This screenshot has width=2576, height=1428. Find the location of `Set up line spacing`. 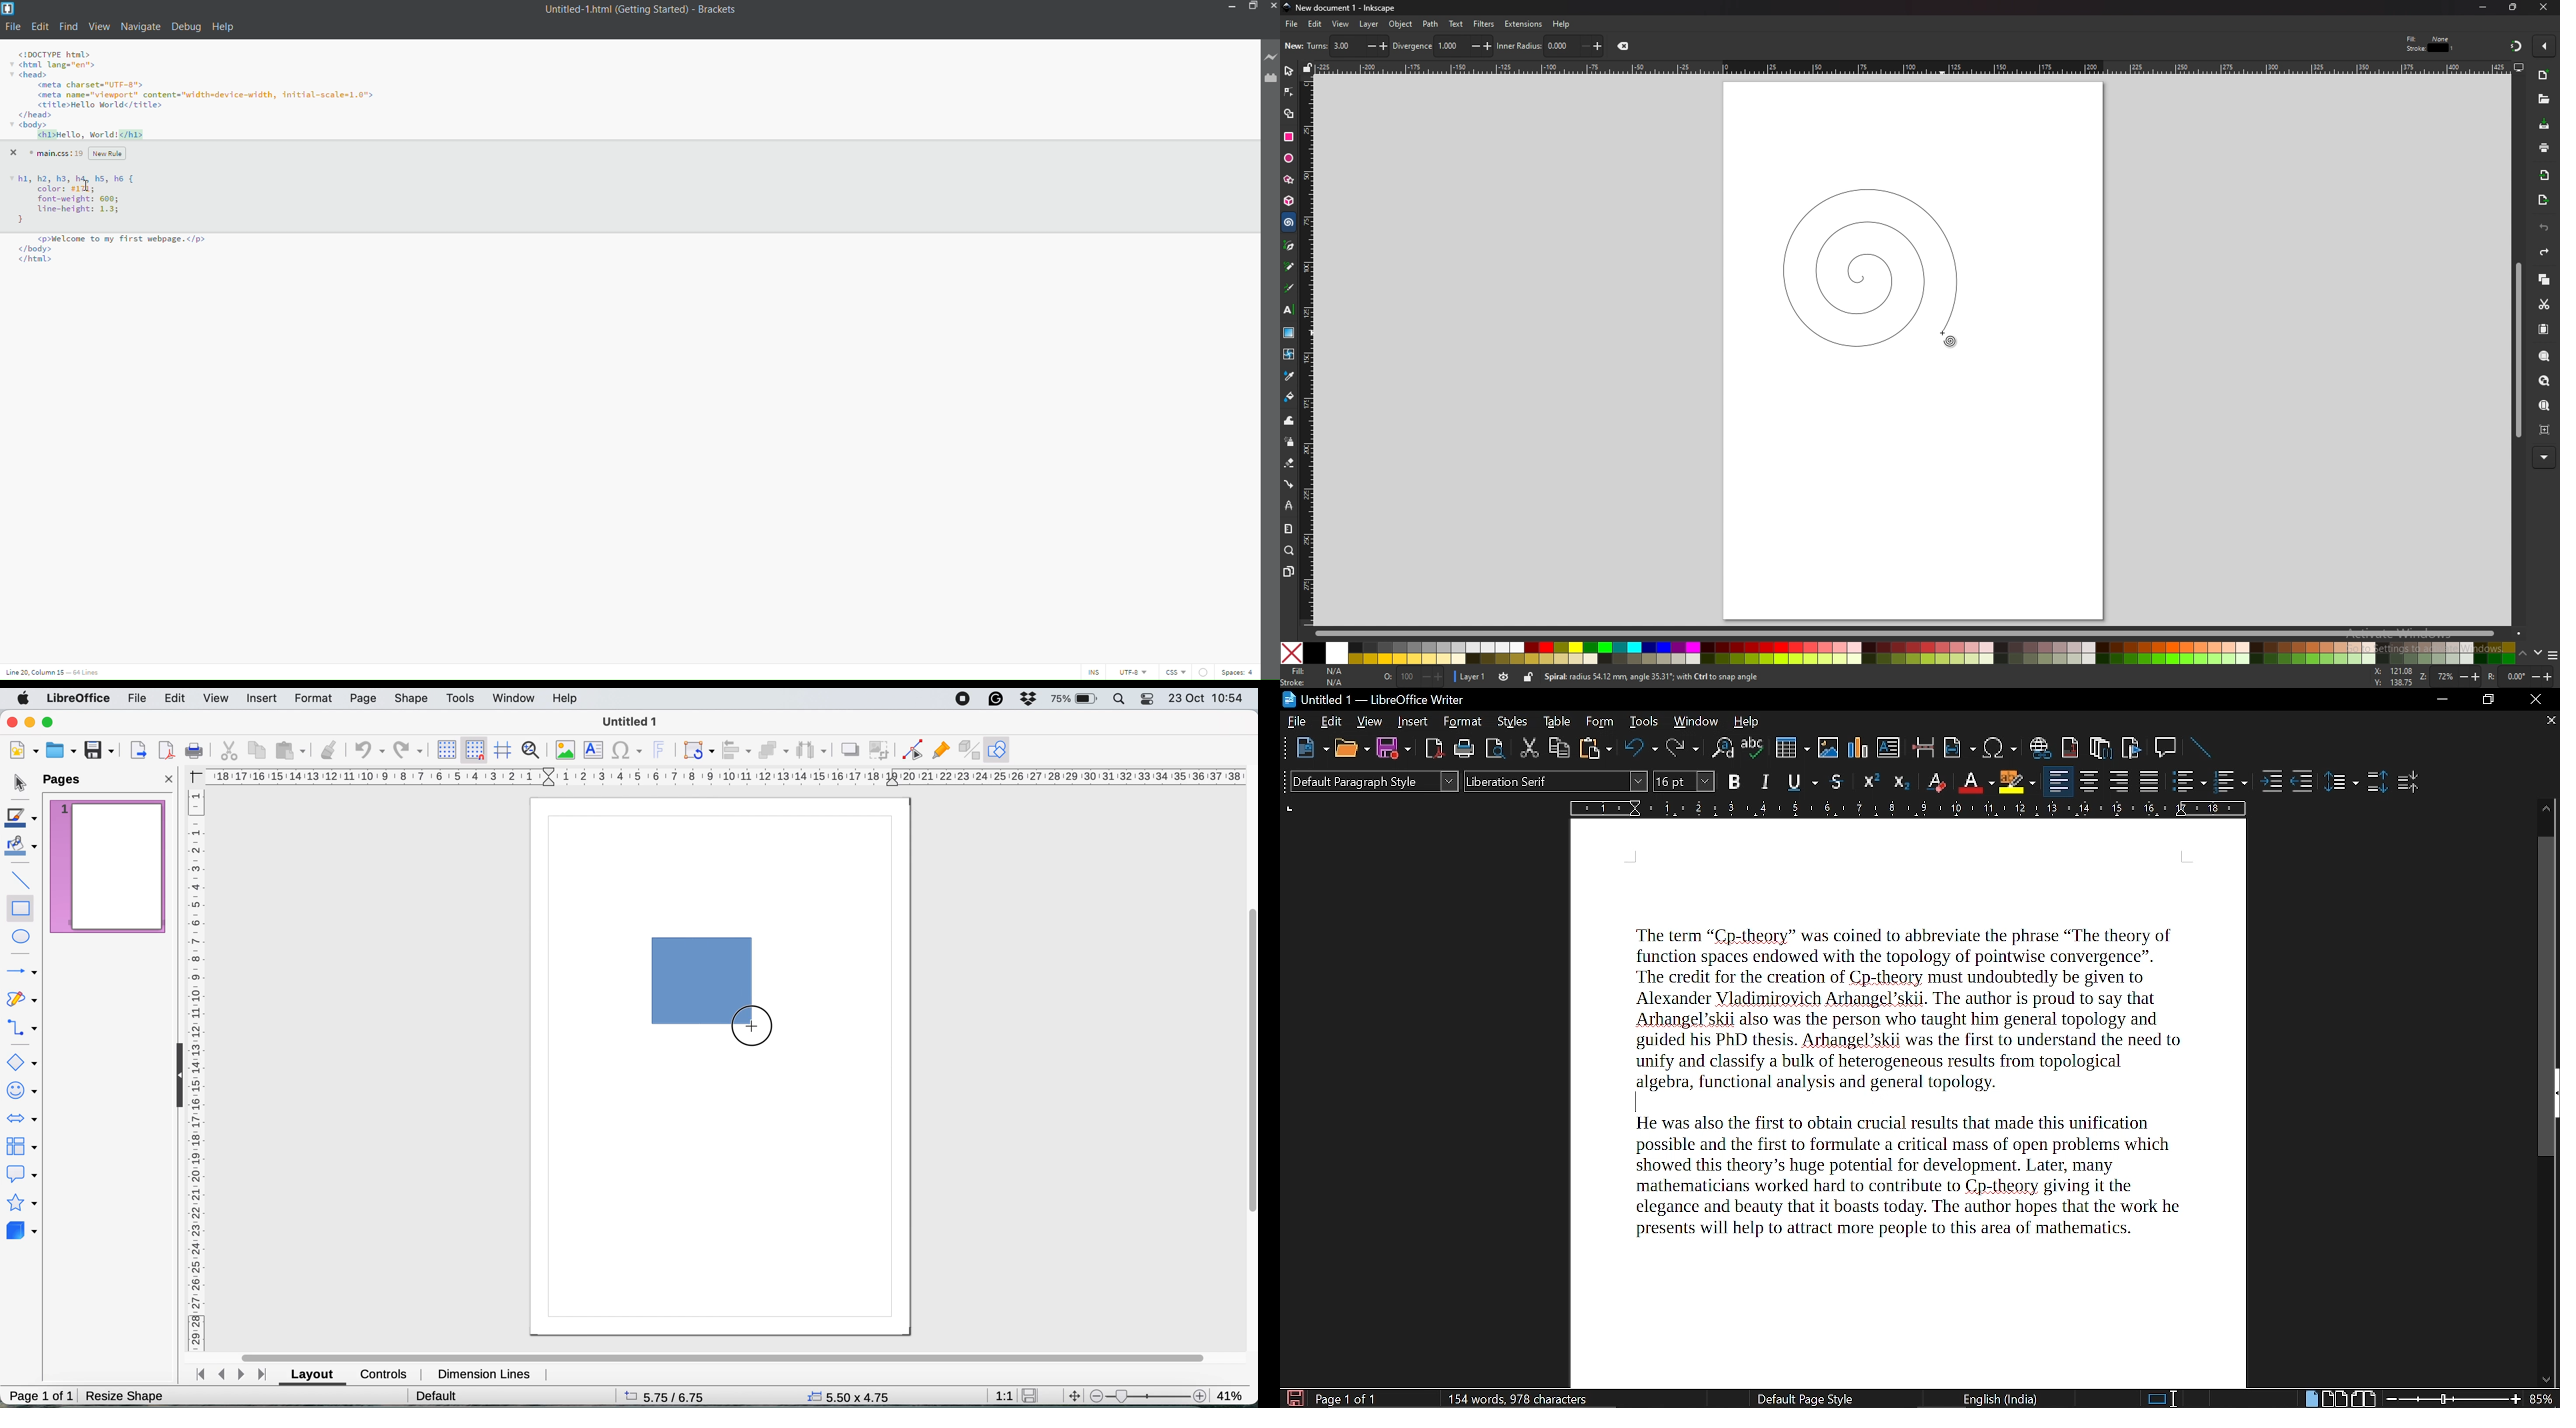

Set up line spacing is located at coordinates (2342, 783).